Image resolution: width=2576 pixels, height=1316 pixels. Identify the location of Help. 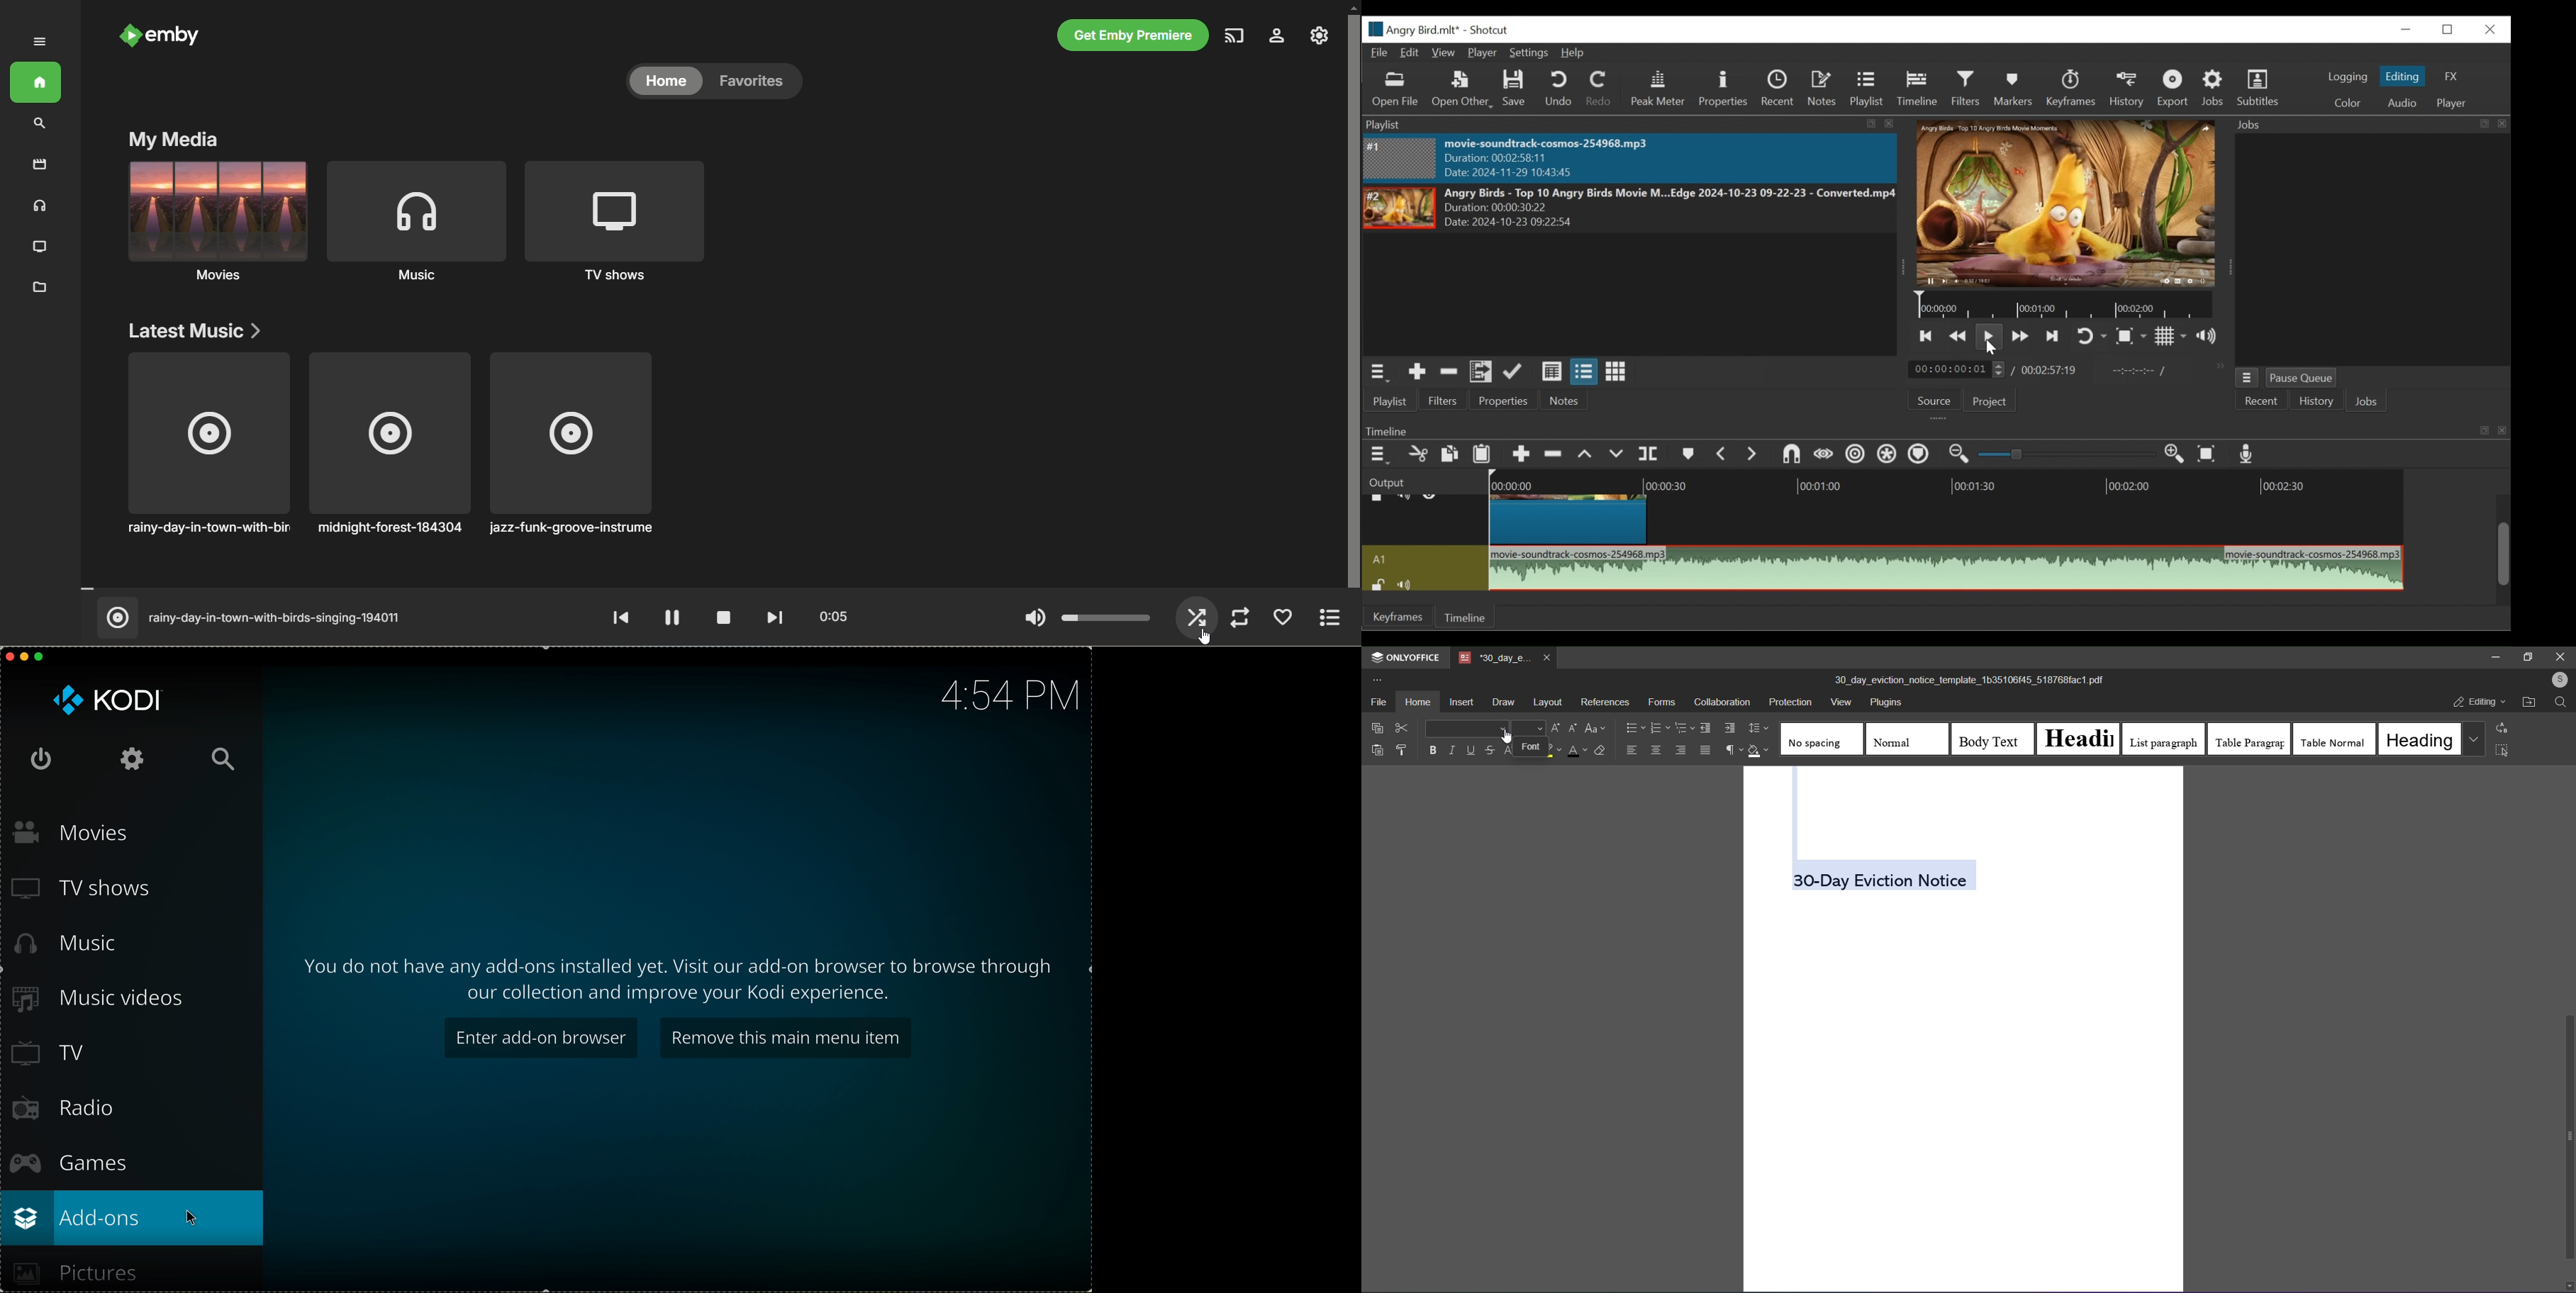
(1572, 53).